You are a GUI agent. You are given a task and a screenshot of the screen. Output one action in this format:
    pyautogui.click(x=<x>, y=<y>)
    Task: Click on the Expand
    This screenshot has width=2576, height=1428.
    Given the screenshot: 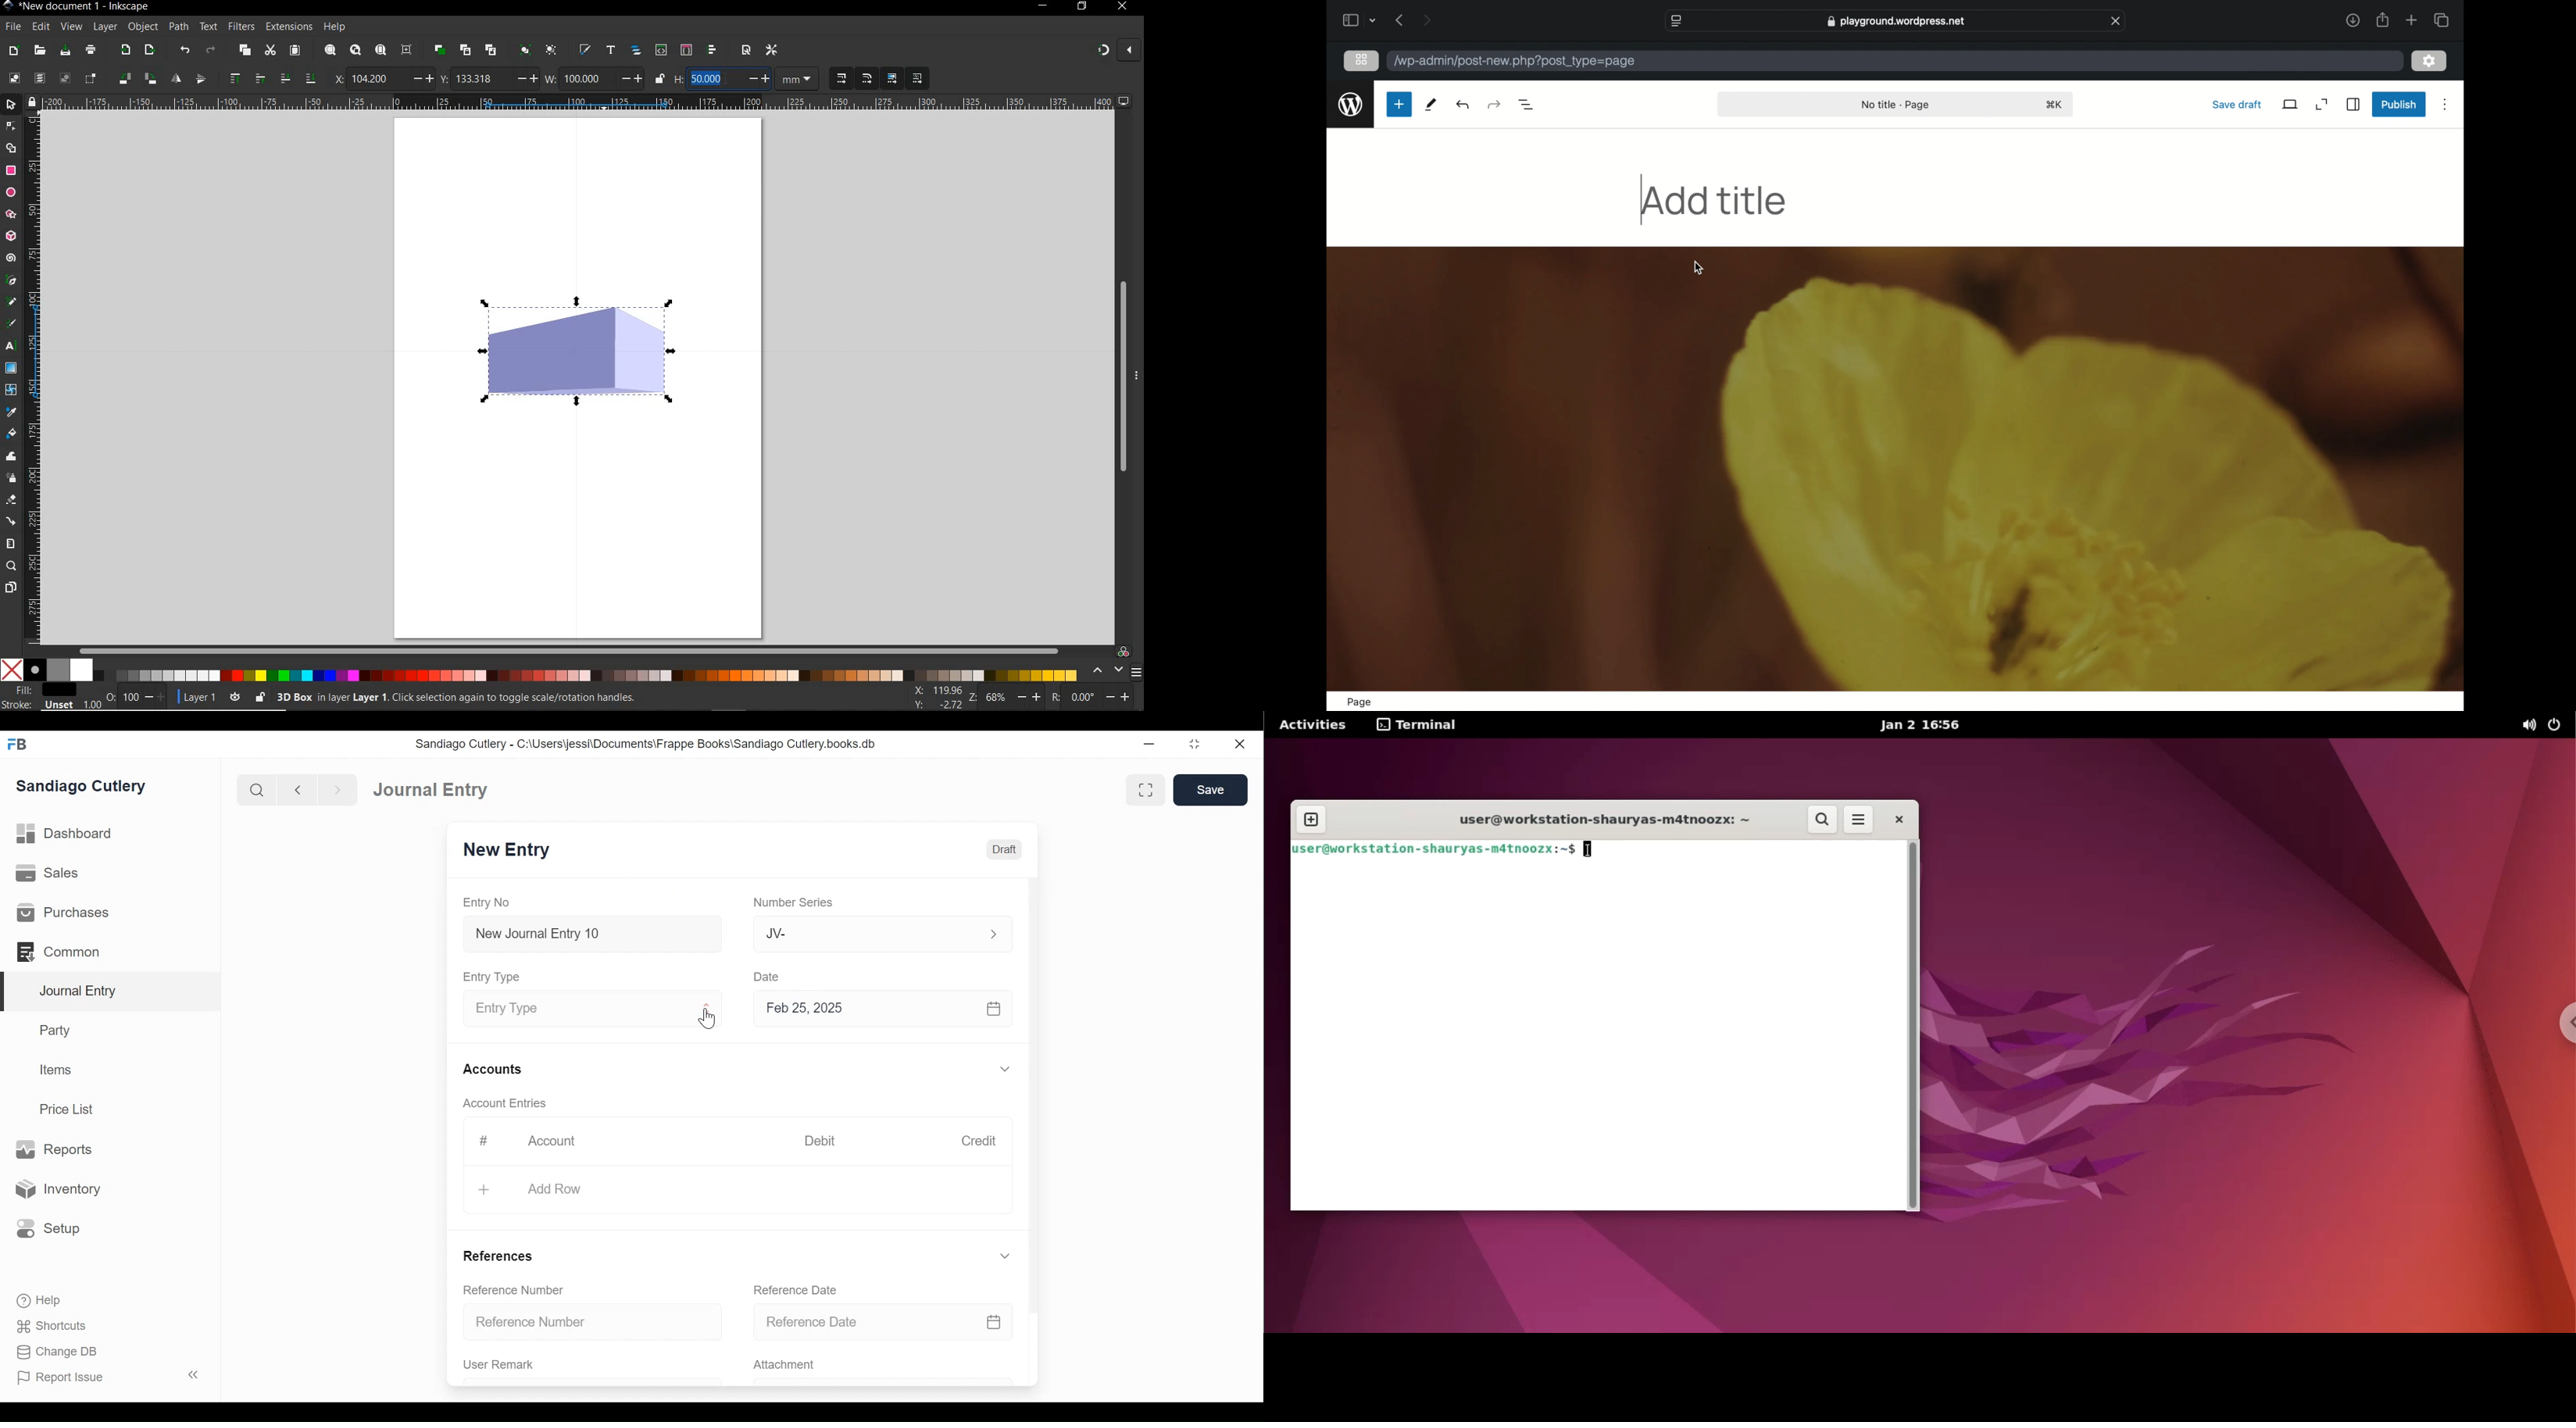 What is the action you would take?
    pyautogui.click(x=1005, y=1256)
    